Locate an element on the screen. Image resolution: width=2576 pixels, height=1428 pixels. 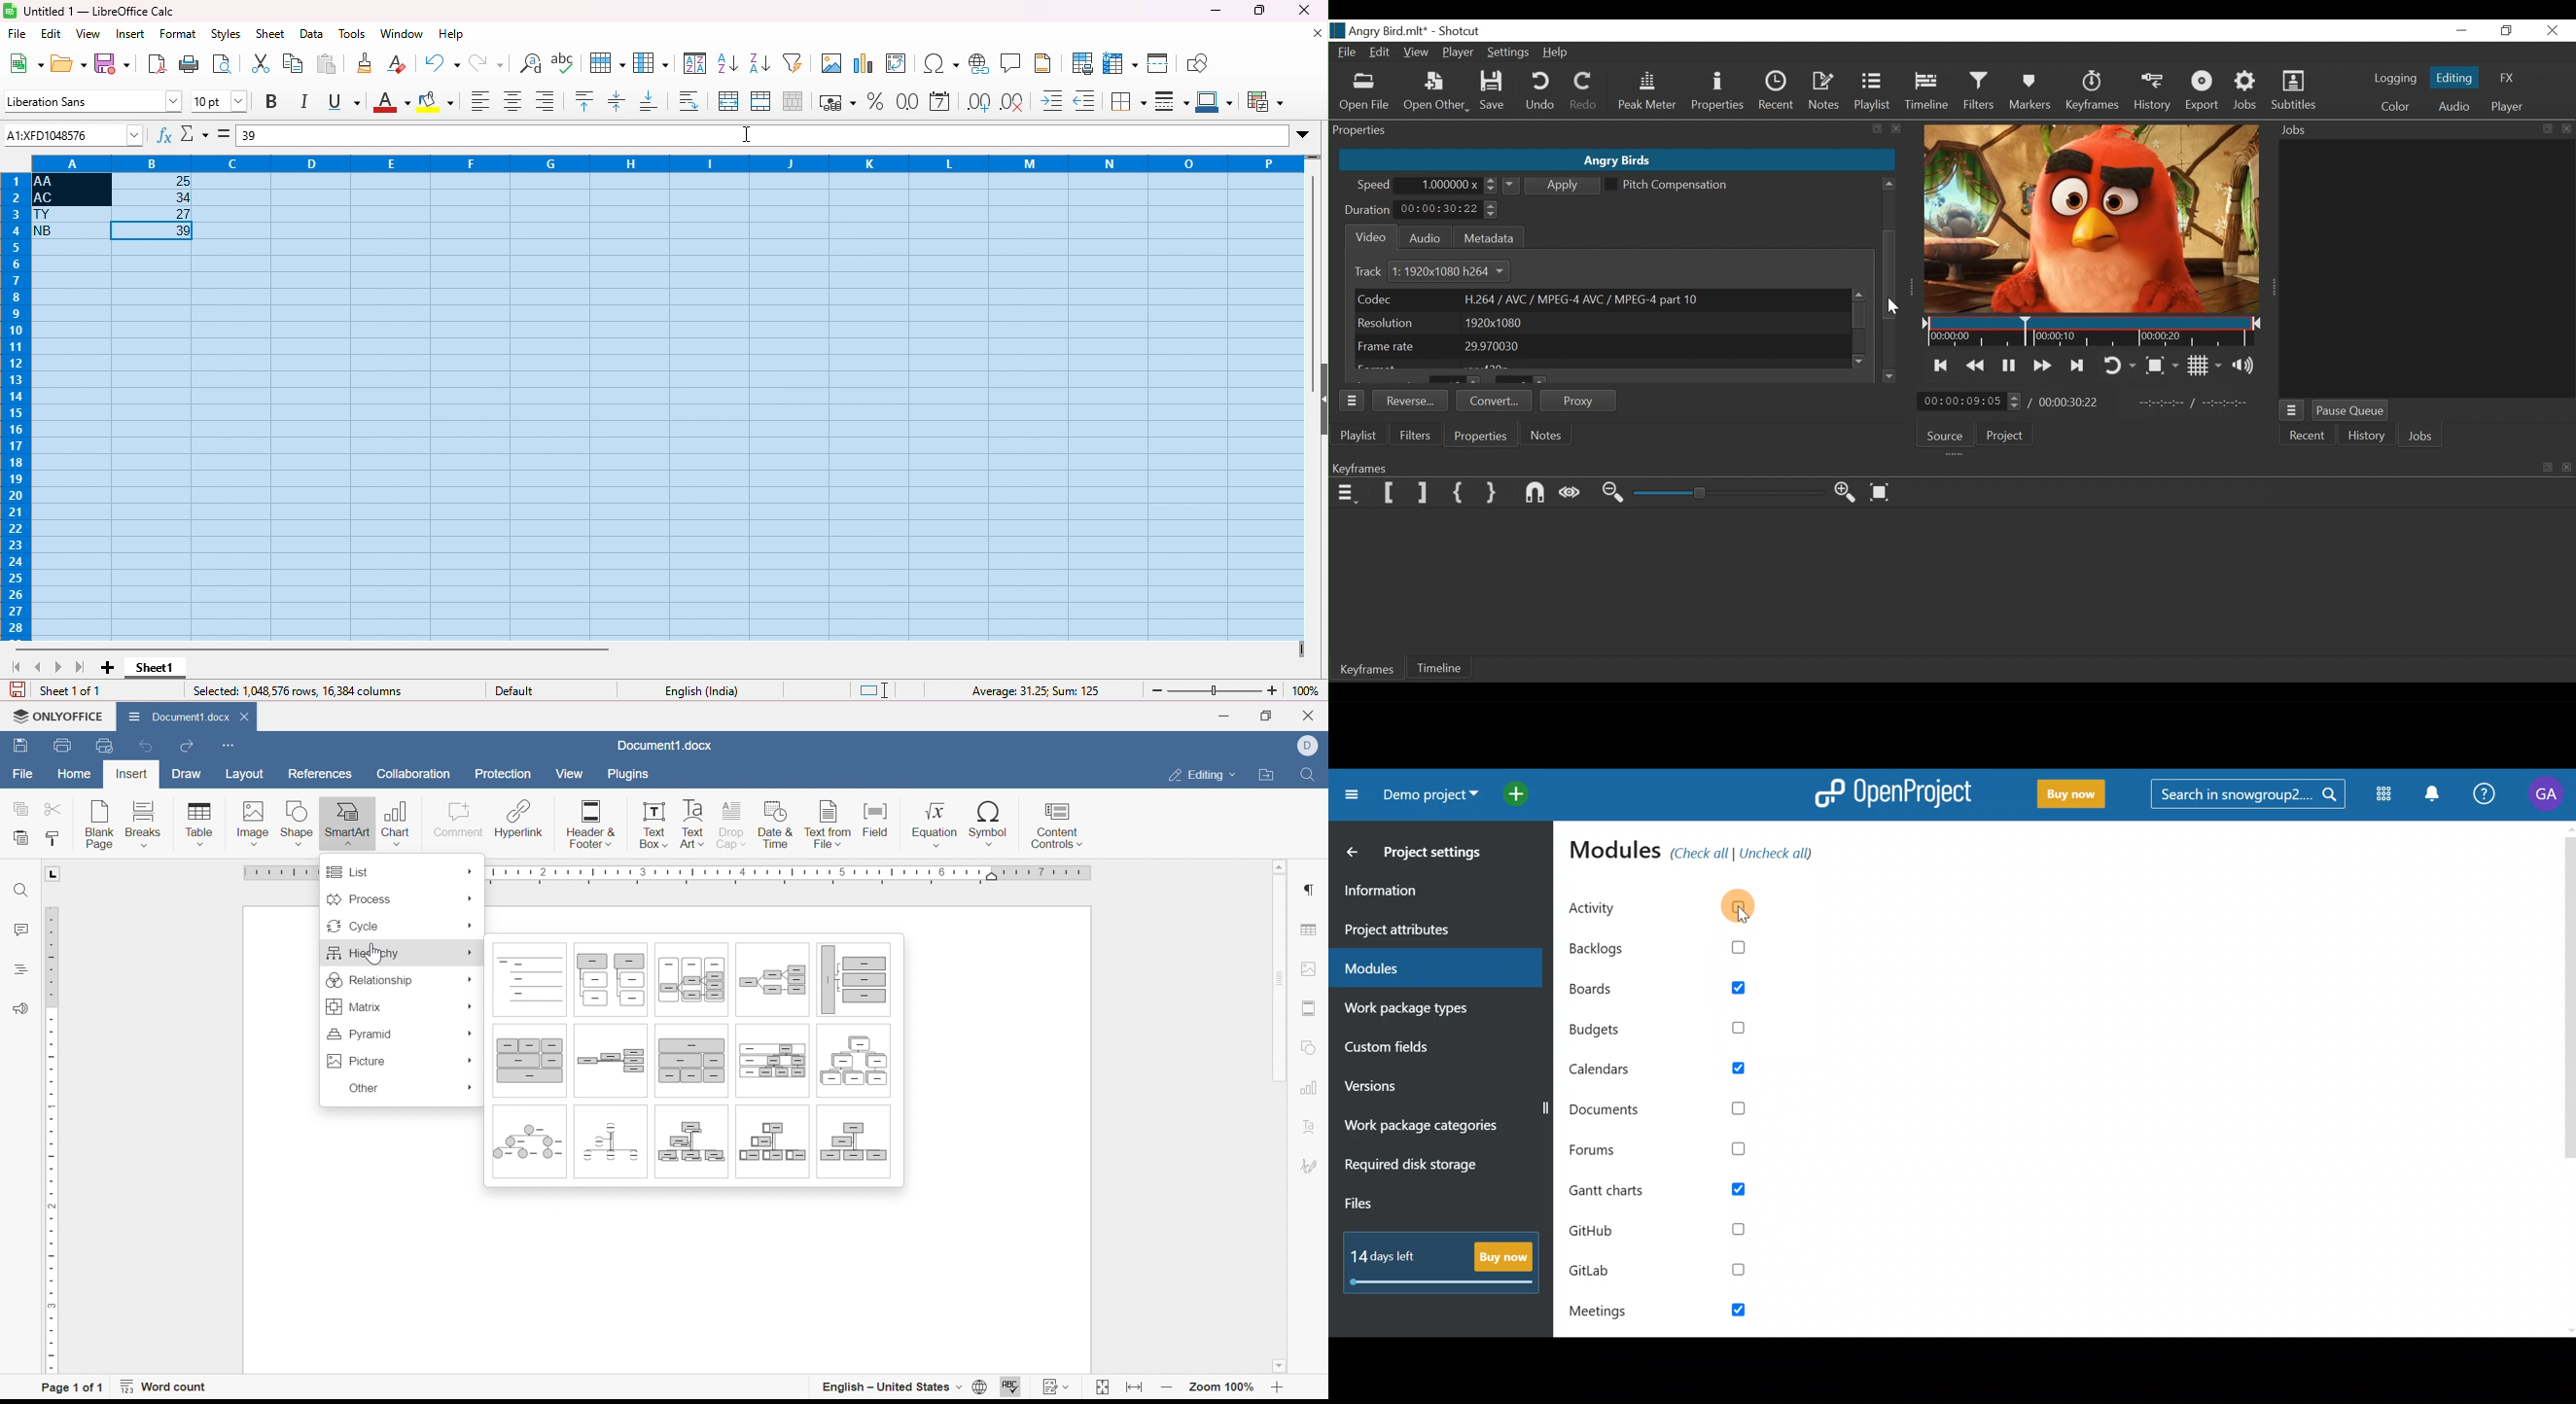
insert pivot table is located at coordinates (900, 62).